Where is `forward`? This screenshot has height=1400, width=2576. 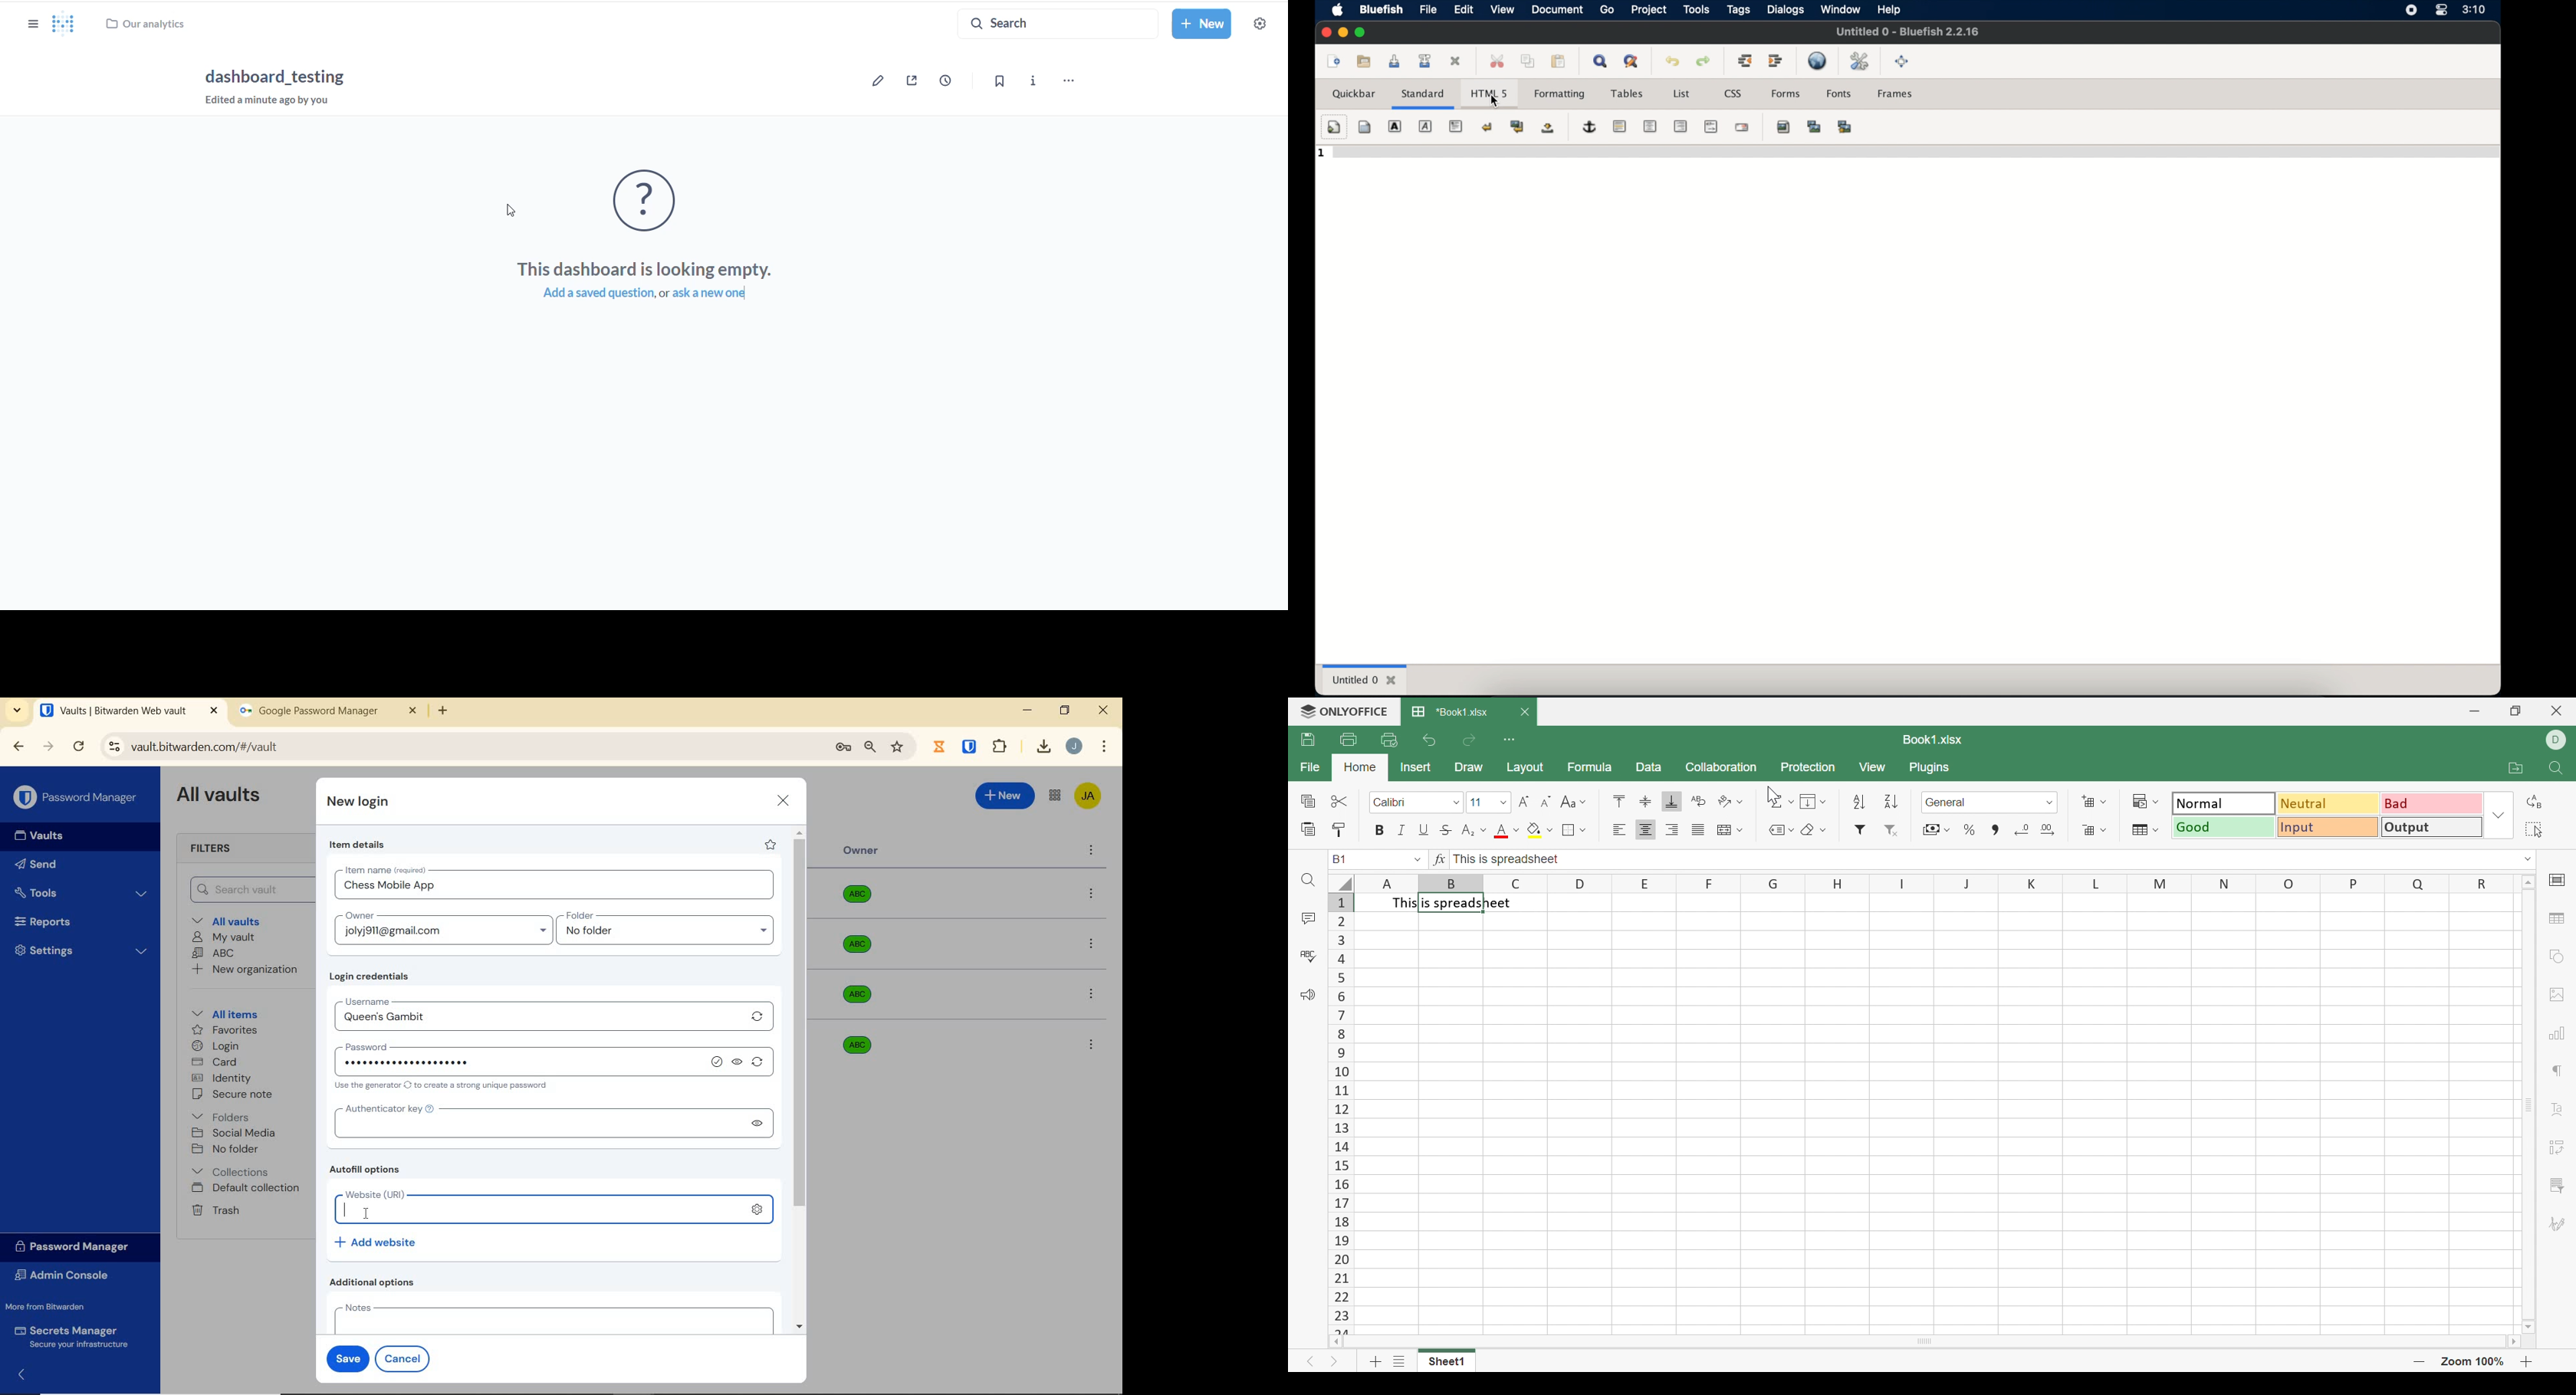
forward is located at coordinates (49, 746).